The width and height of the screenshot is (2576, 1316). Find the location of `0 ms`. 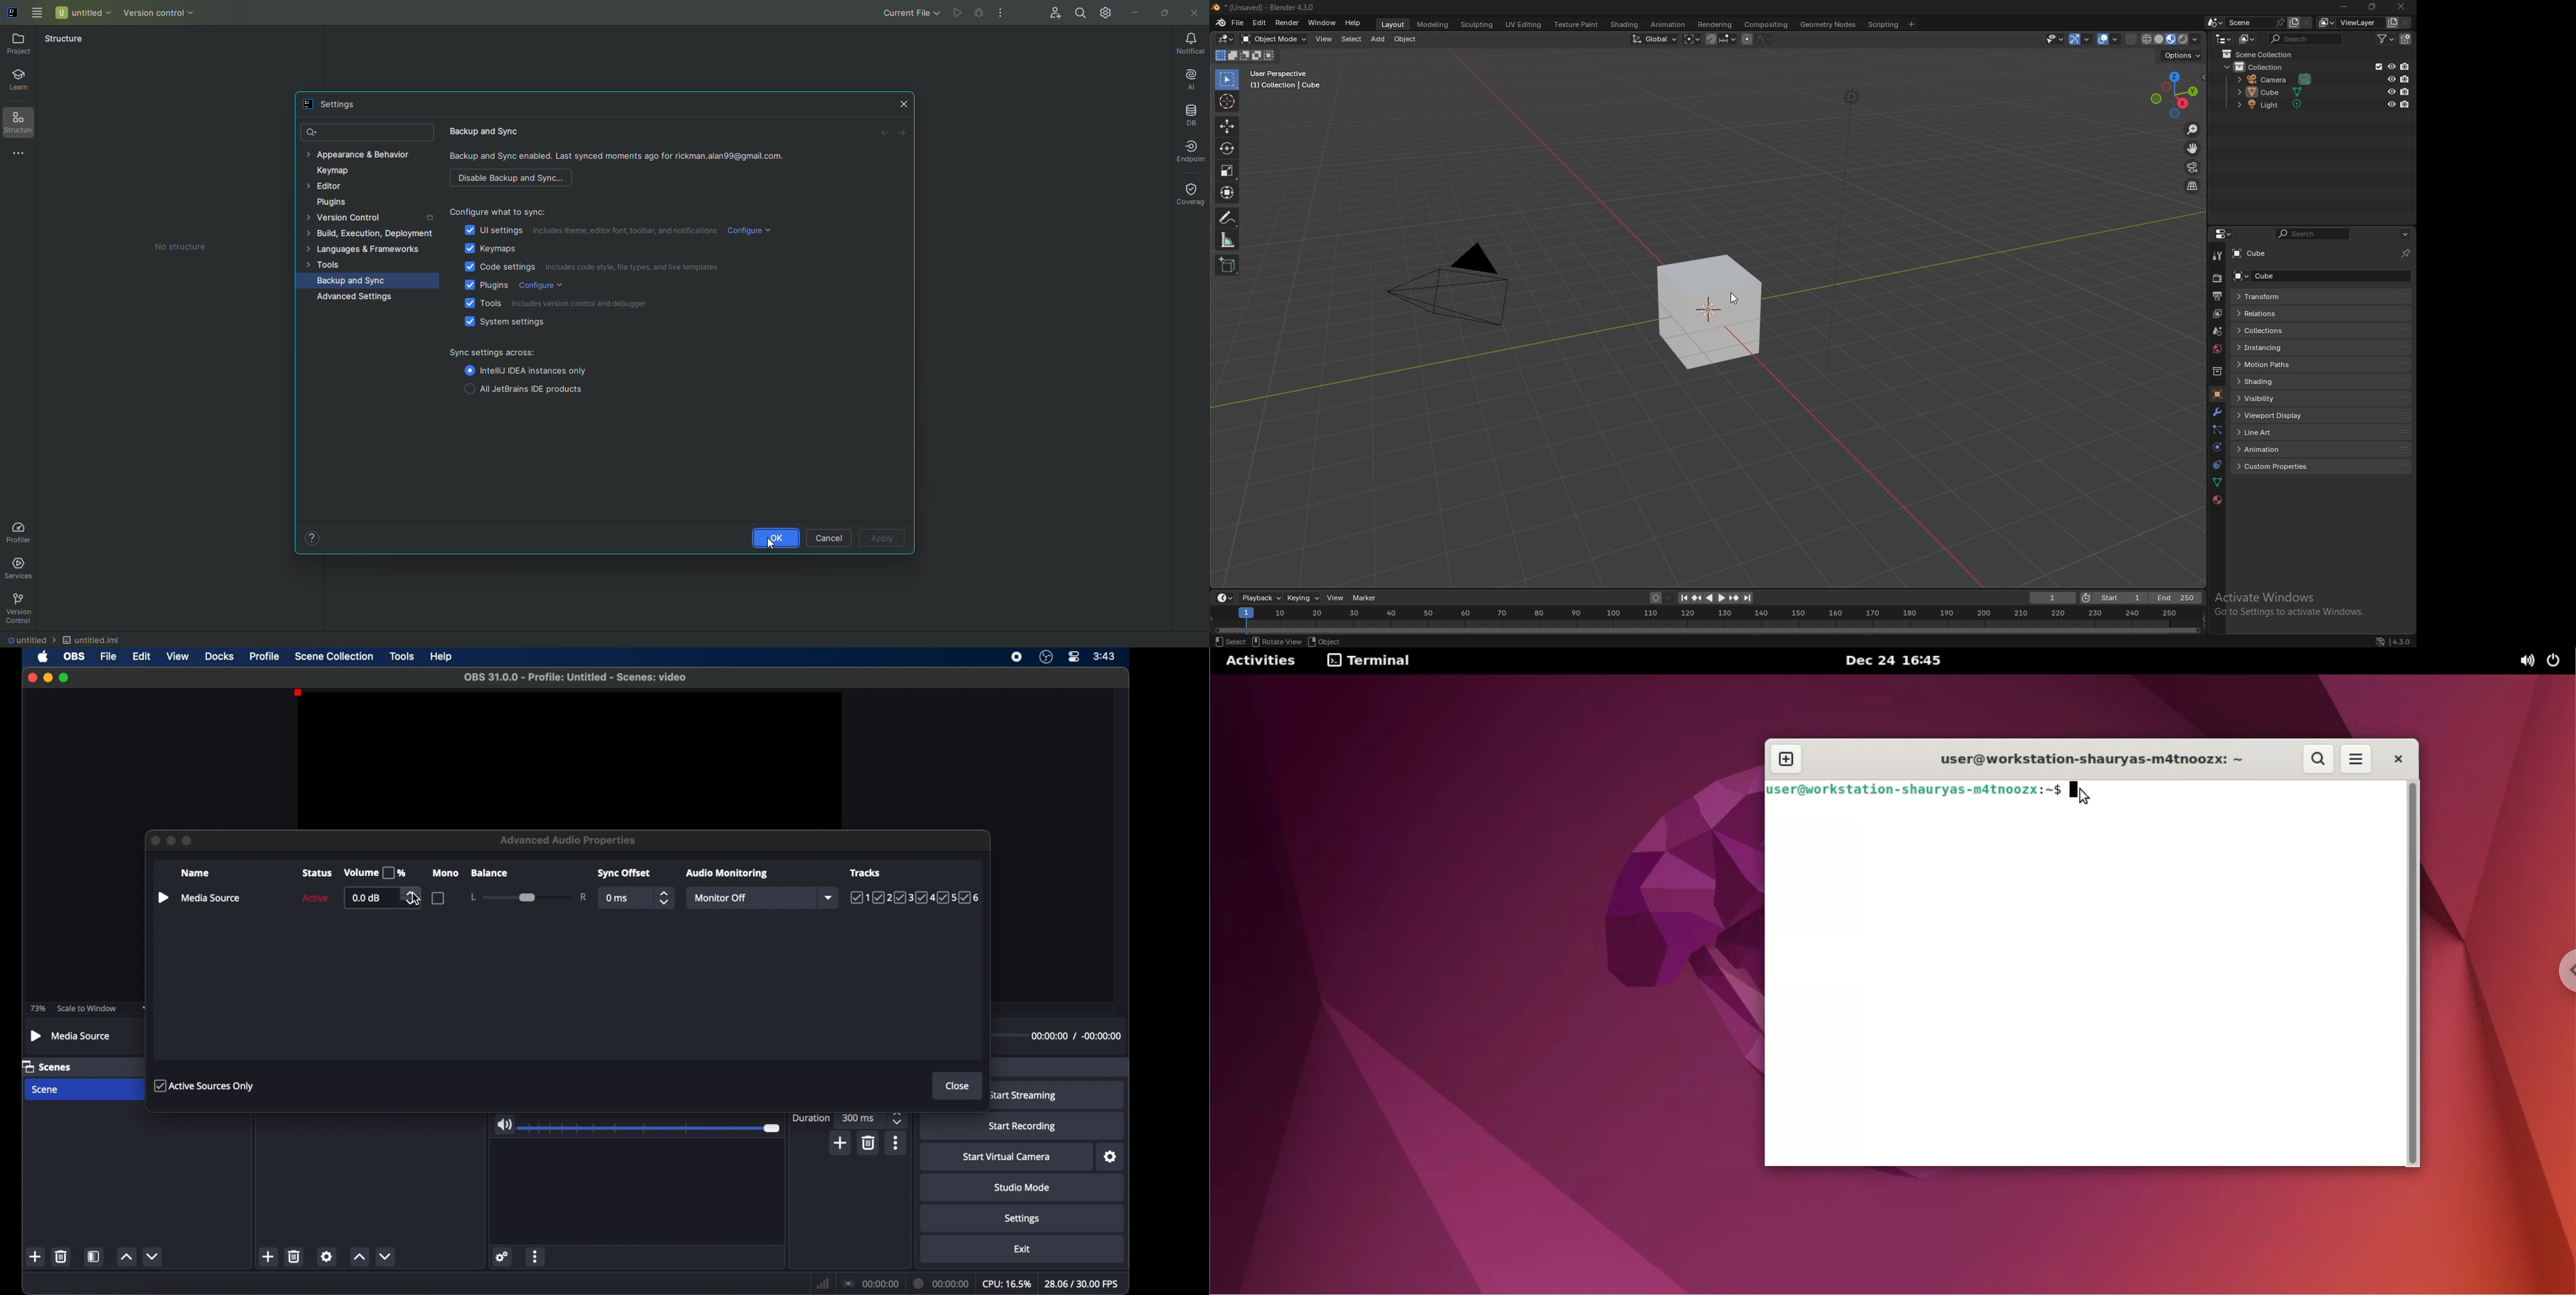

0 ms is located at coordinates (618, 898).